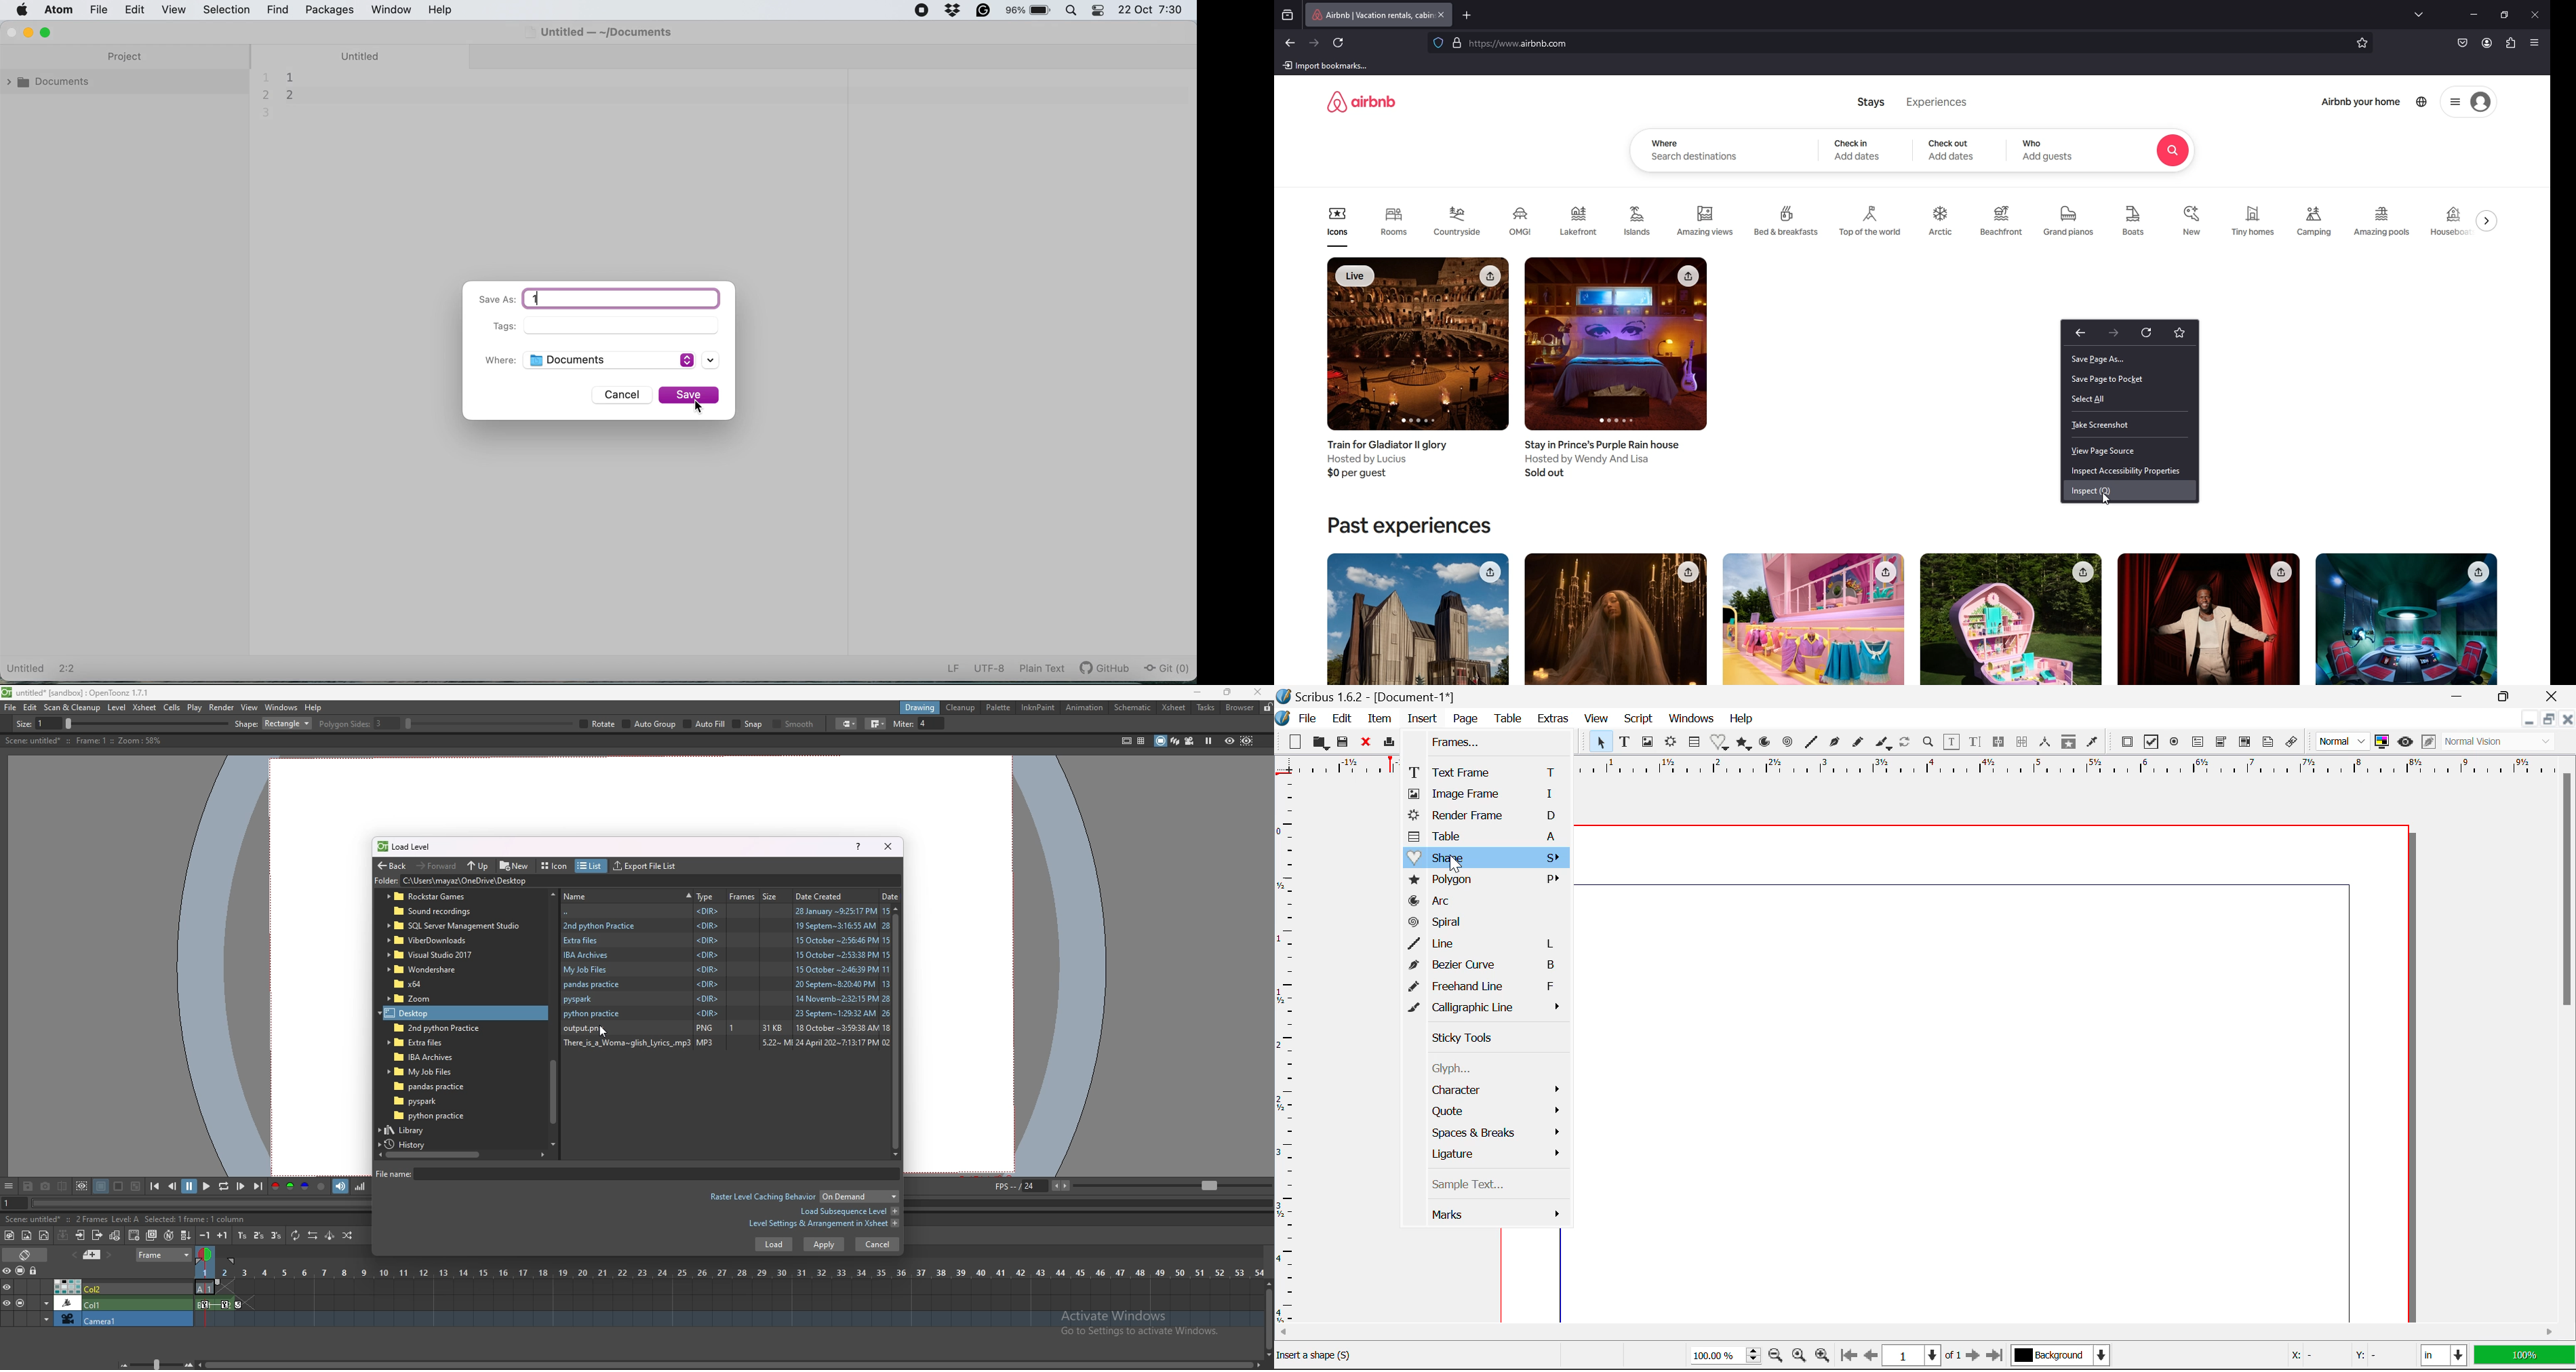 The width and height of the screenshot is (2576, 1372). Describe the element at coordinates (1812, 743) in the screenshot. I see `Line` at that location.